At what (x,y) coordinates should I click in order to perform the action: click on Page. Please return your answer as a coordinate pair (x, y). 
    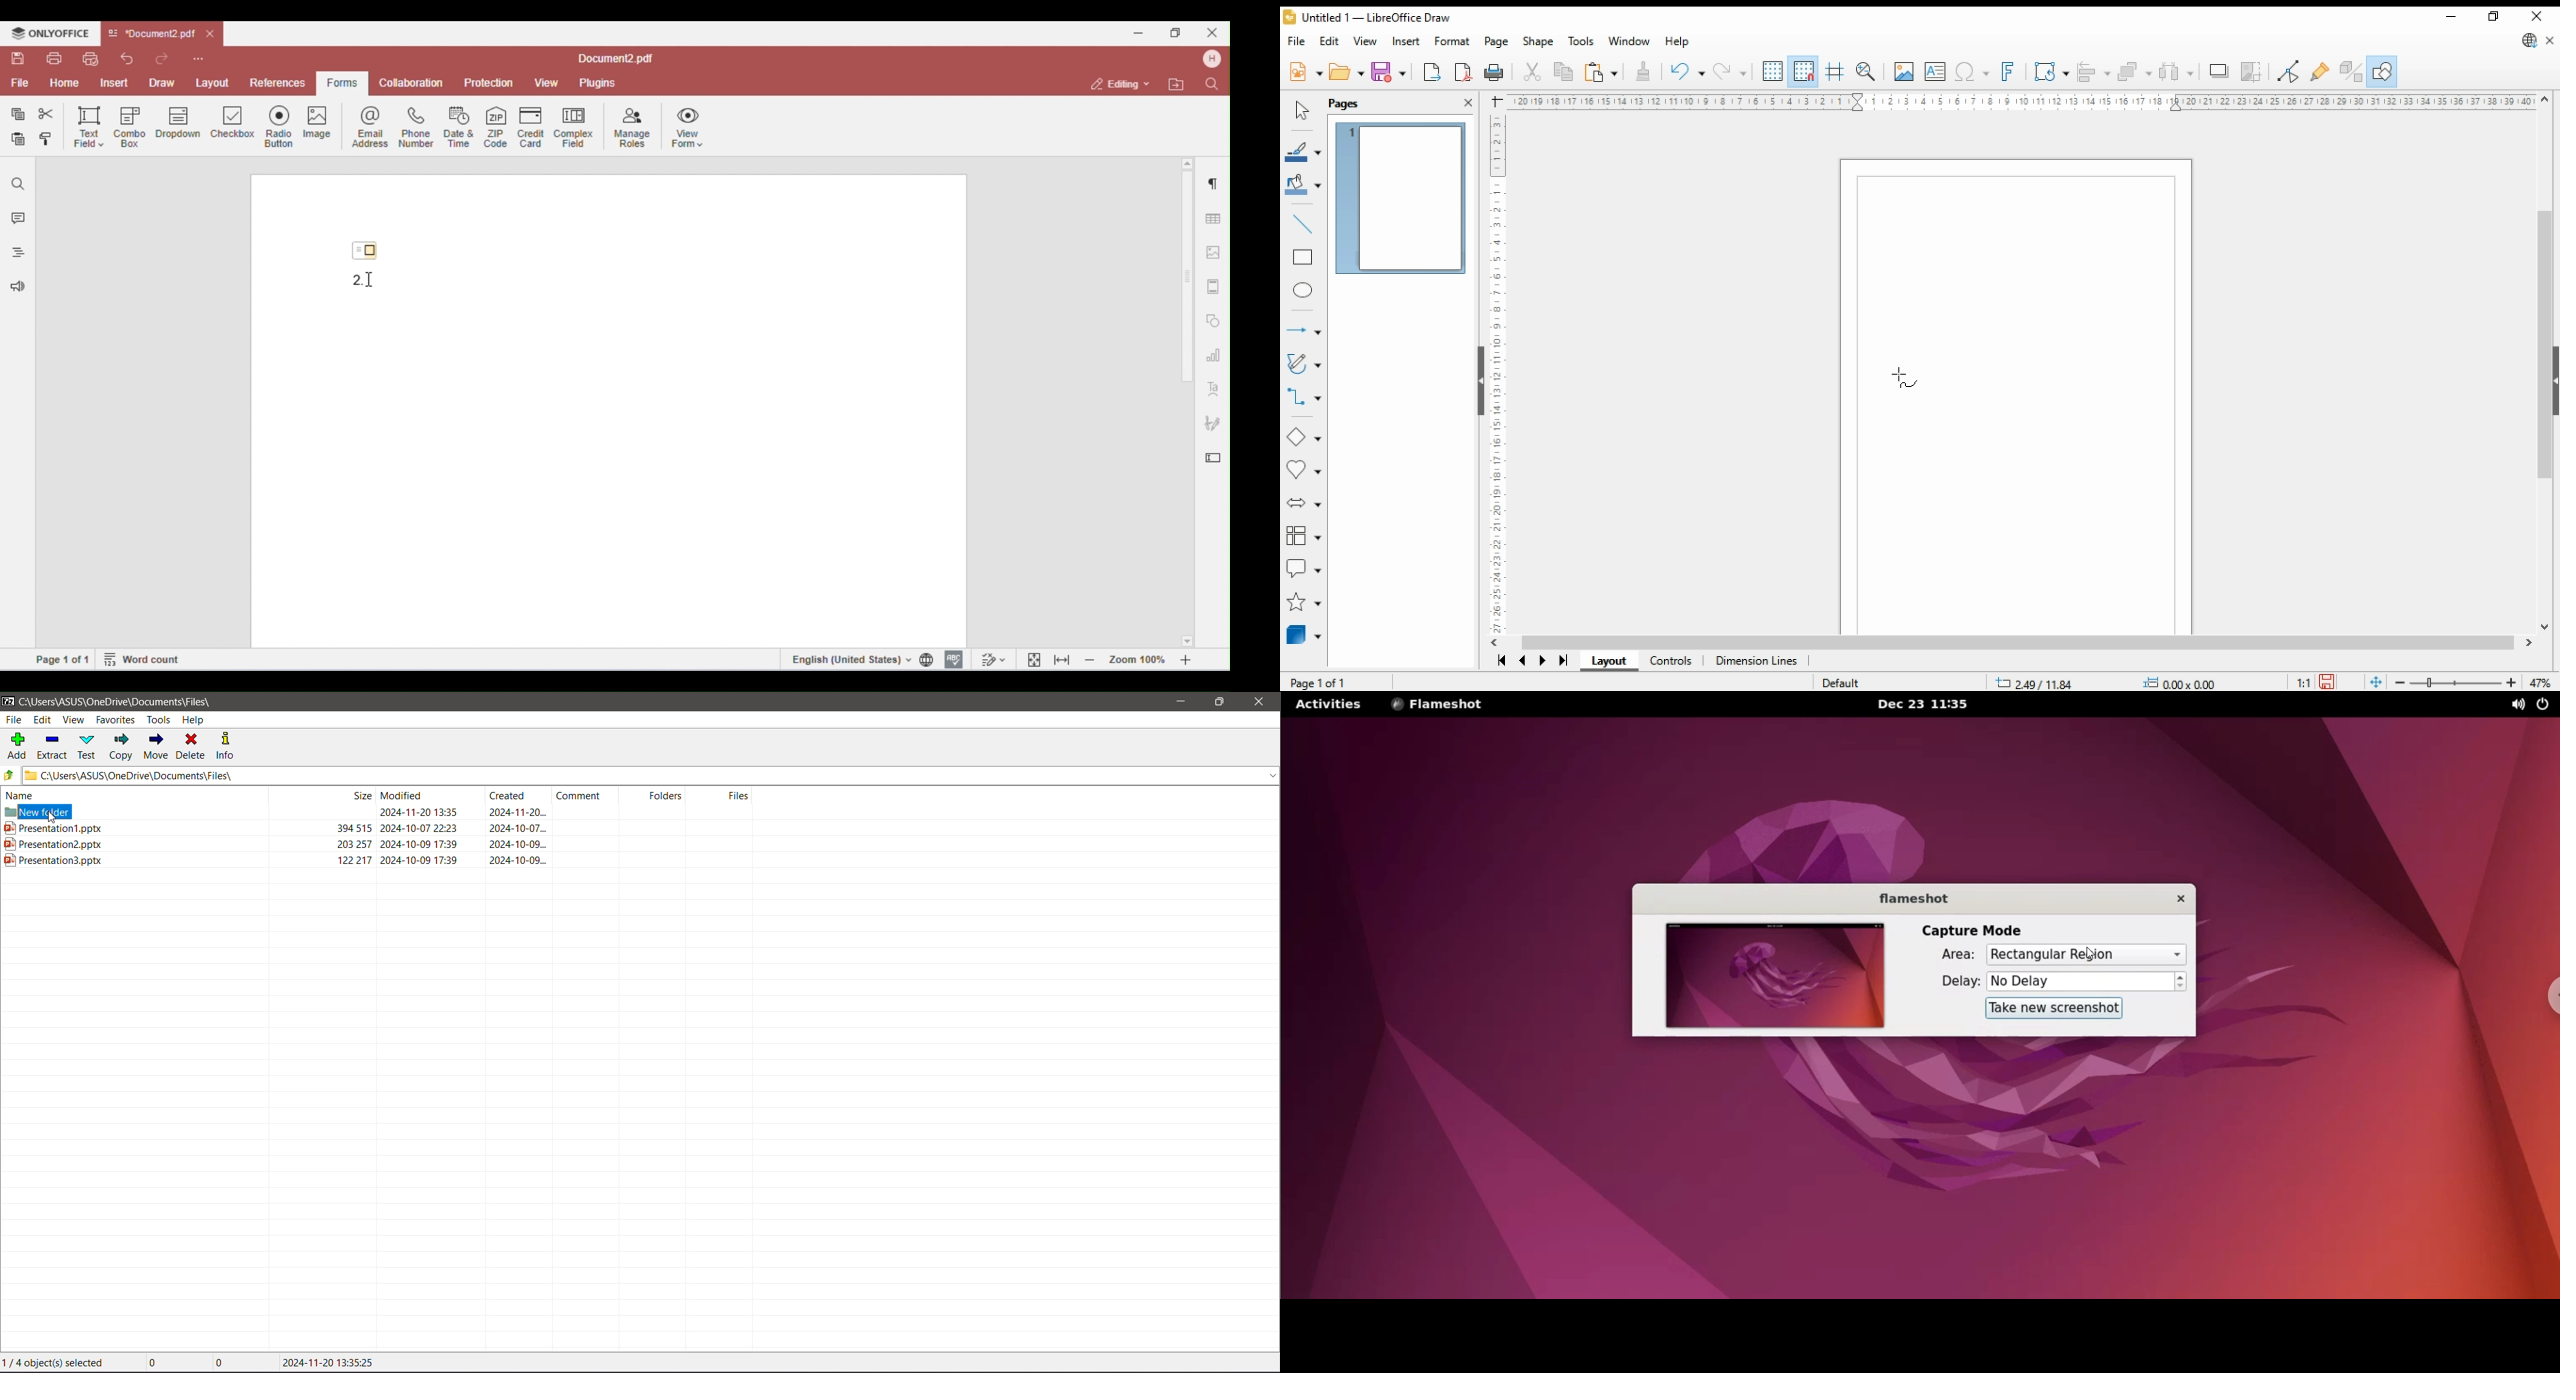
    Looking at the image, I should click on (2016, 396).